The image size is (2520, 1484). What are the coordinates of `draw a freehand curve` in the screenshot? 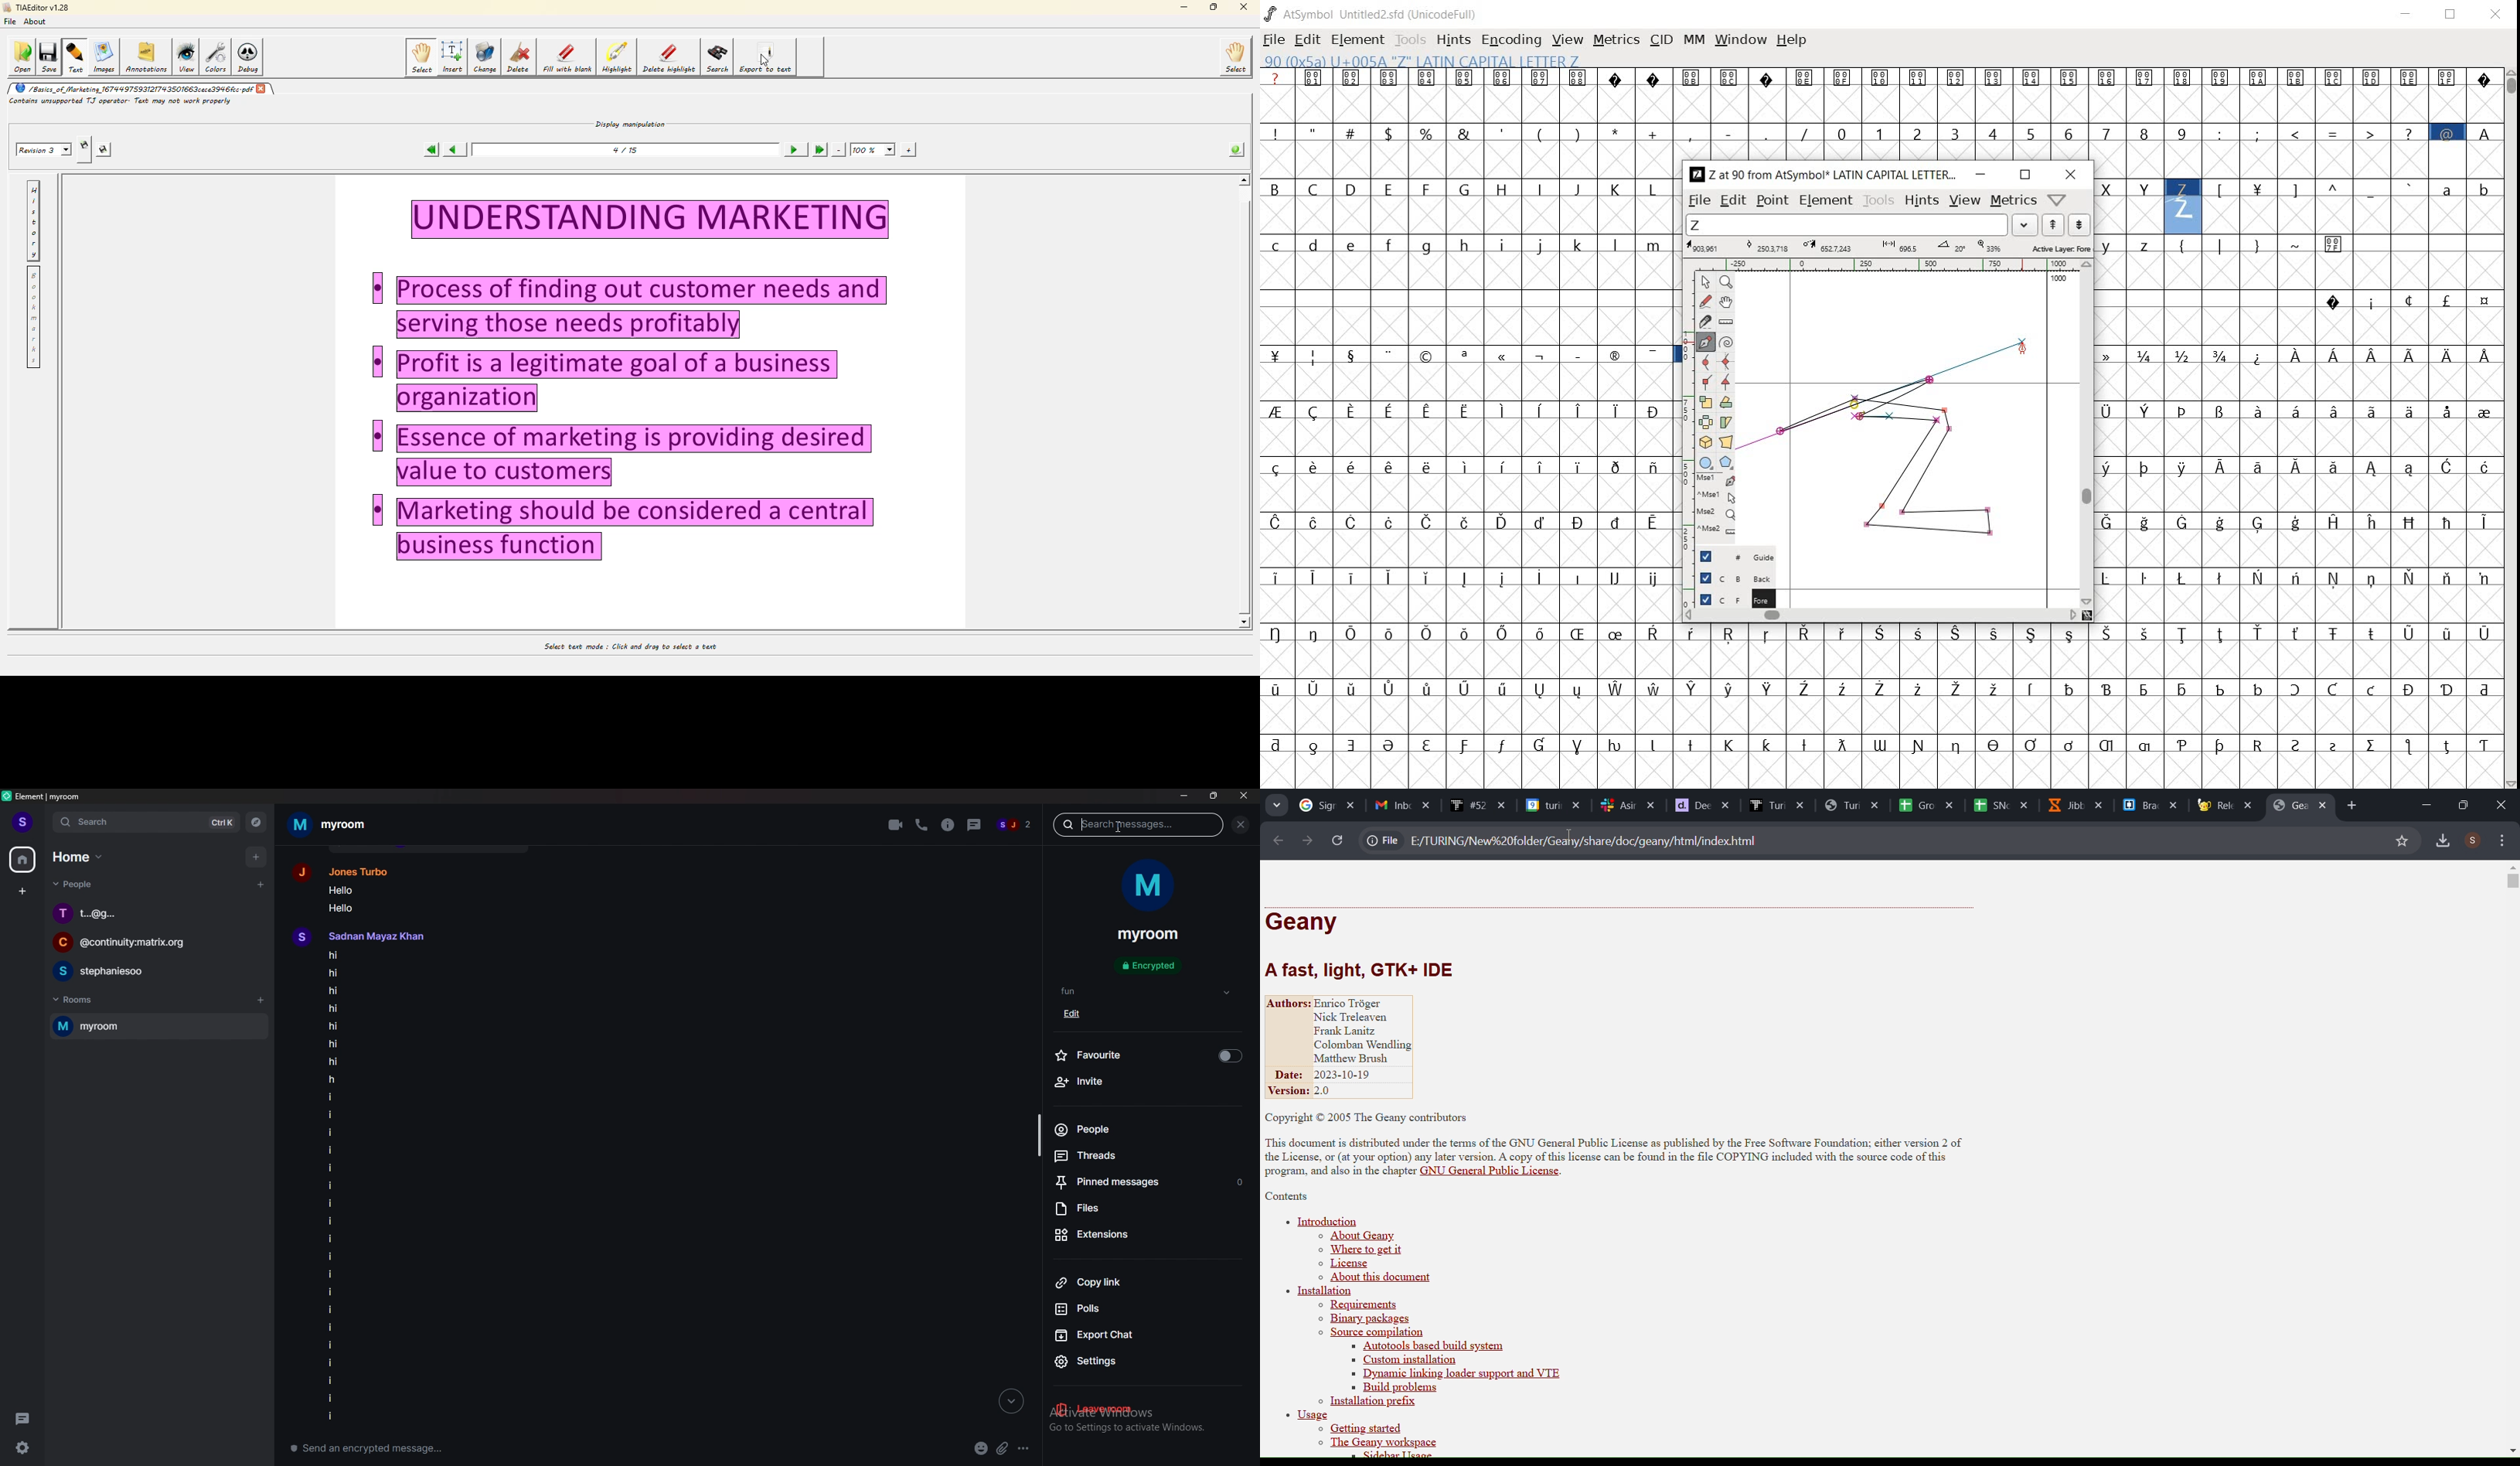 It's located at (1705, 302).